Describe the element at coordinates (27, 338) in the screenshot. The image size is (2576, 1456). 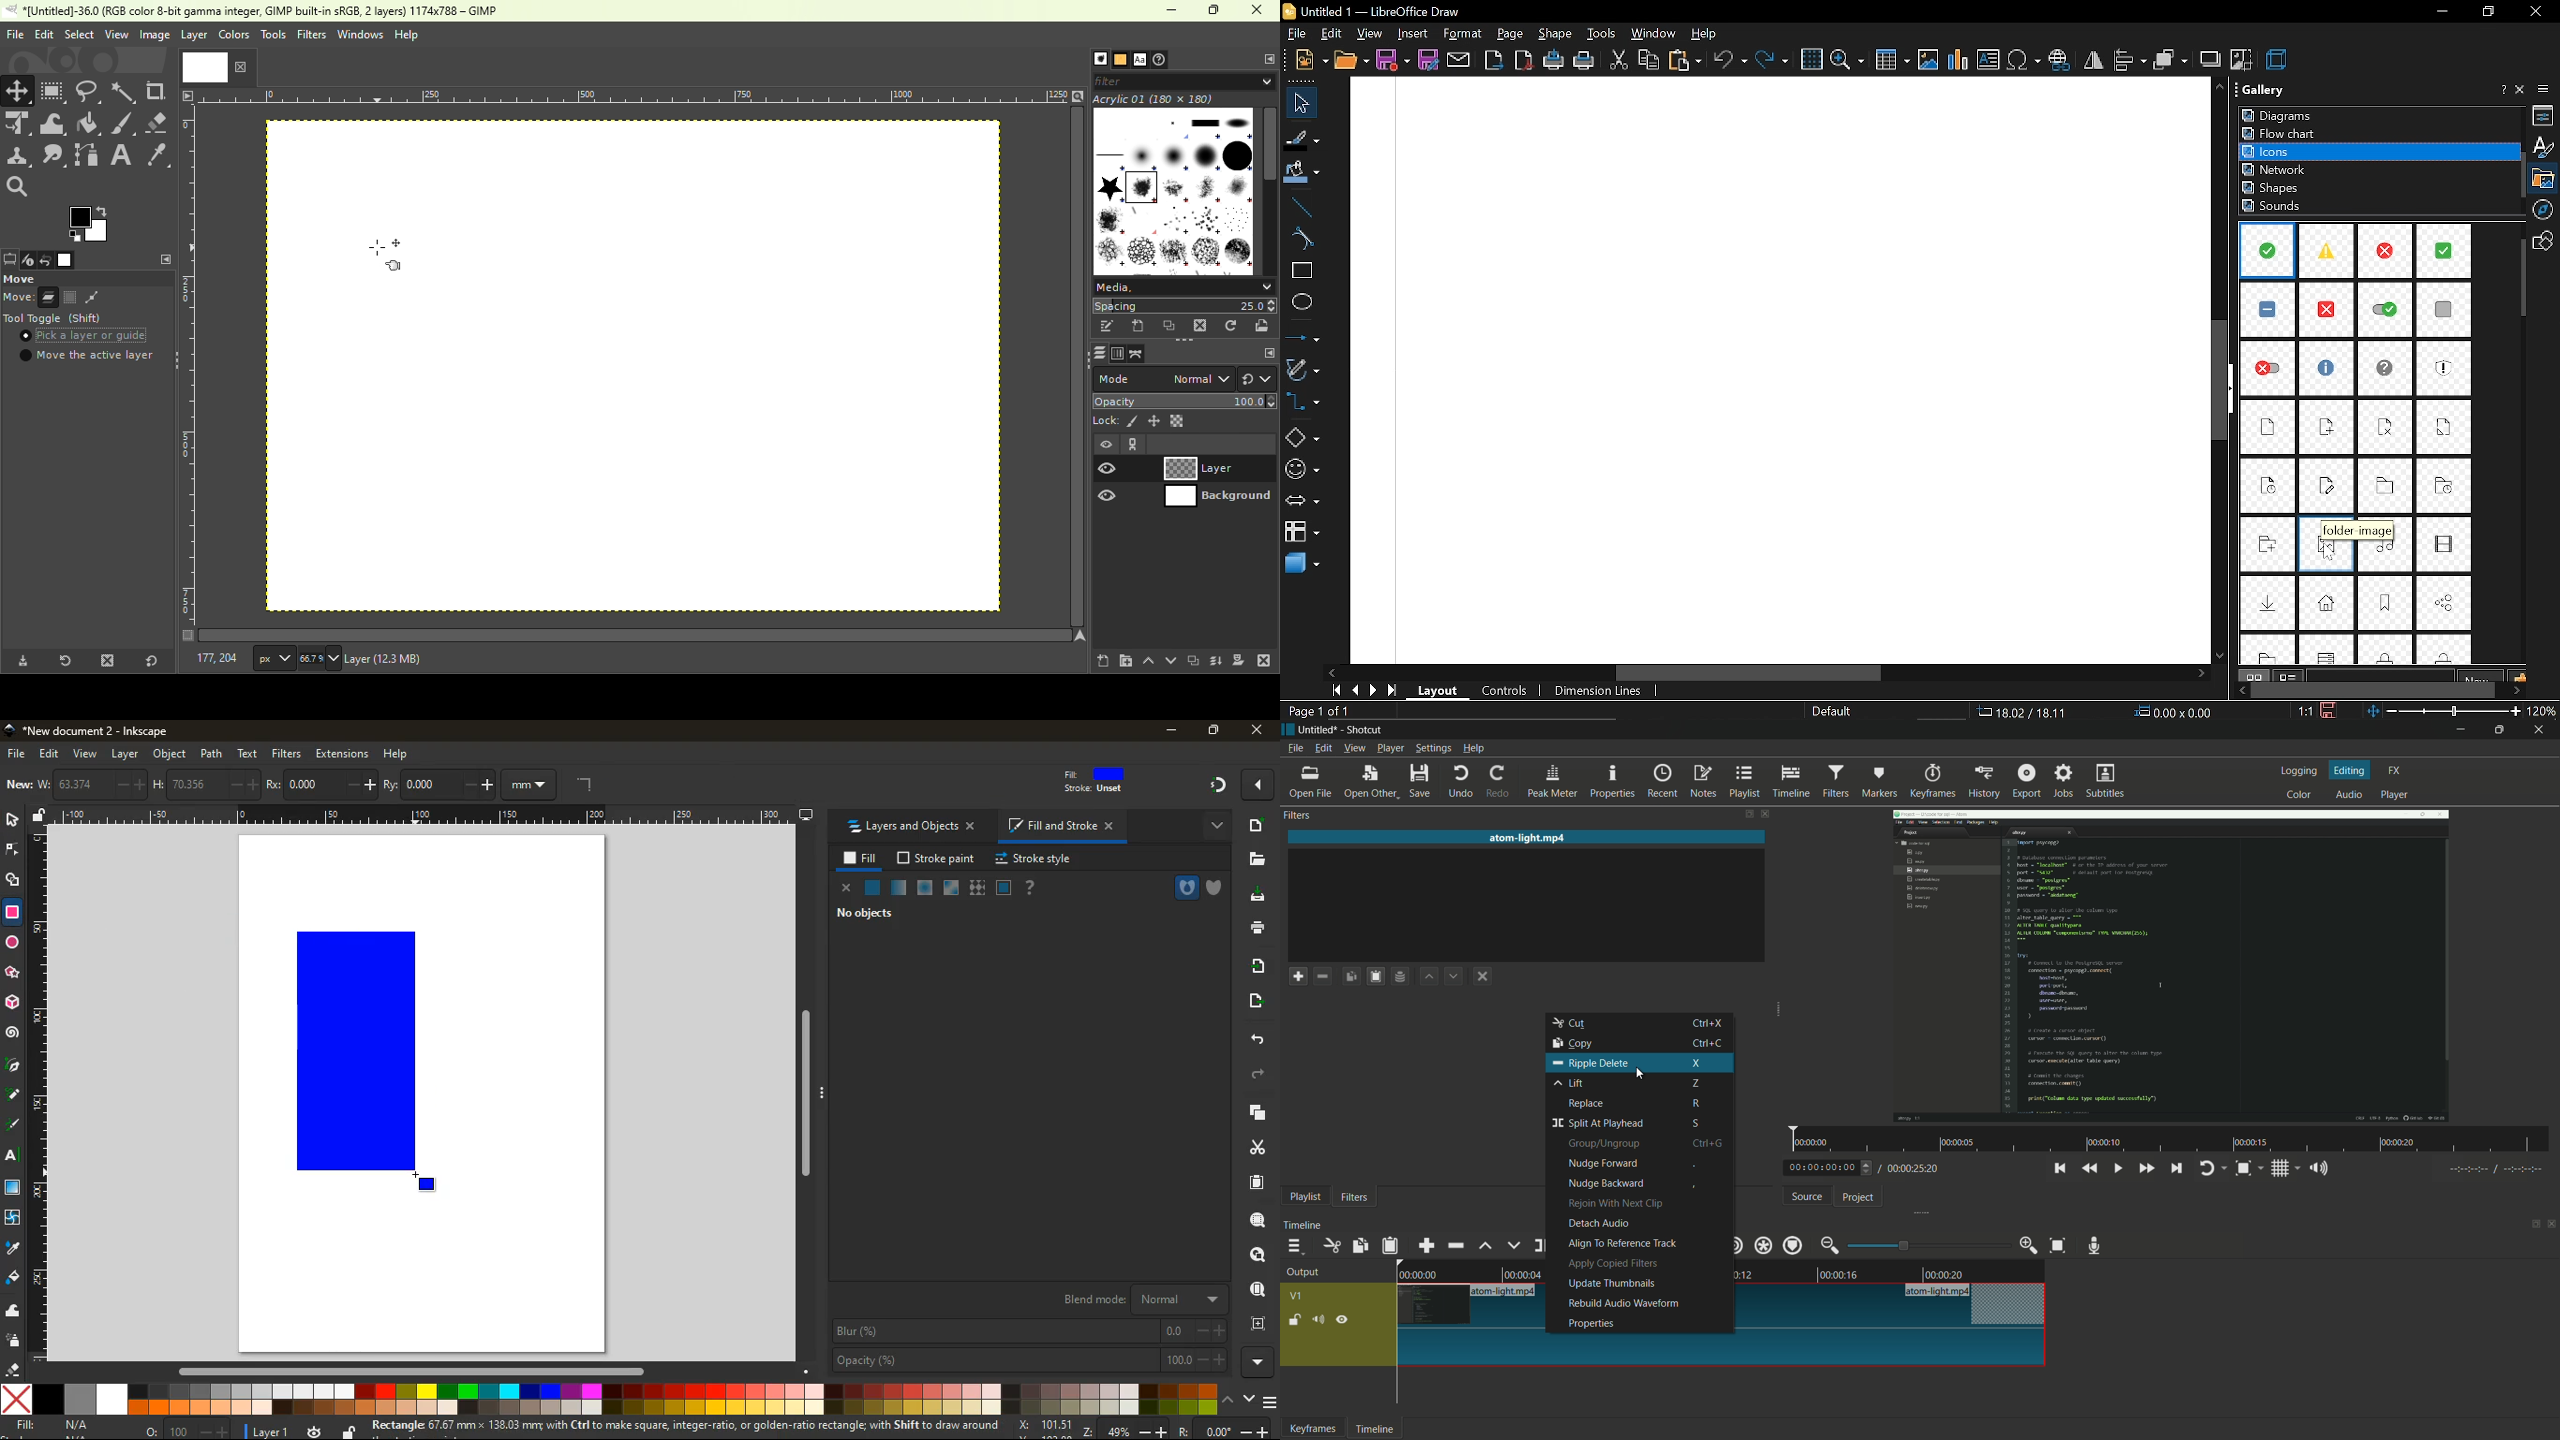
I see `Cursor` at that location.